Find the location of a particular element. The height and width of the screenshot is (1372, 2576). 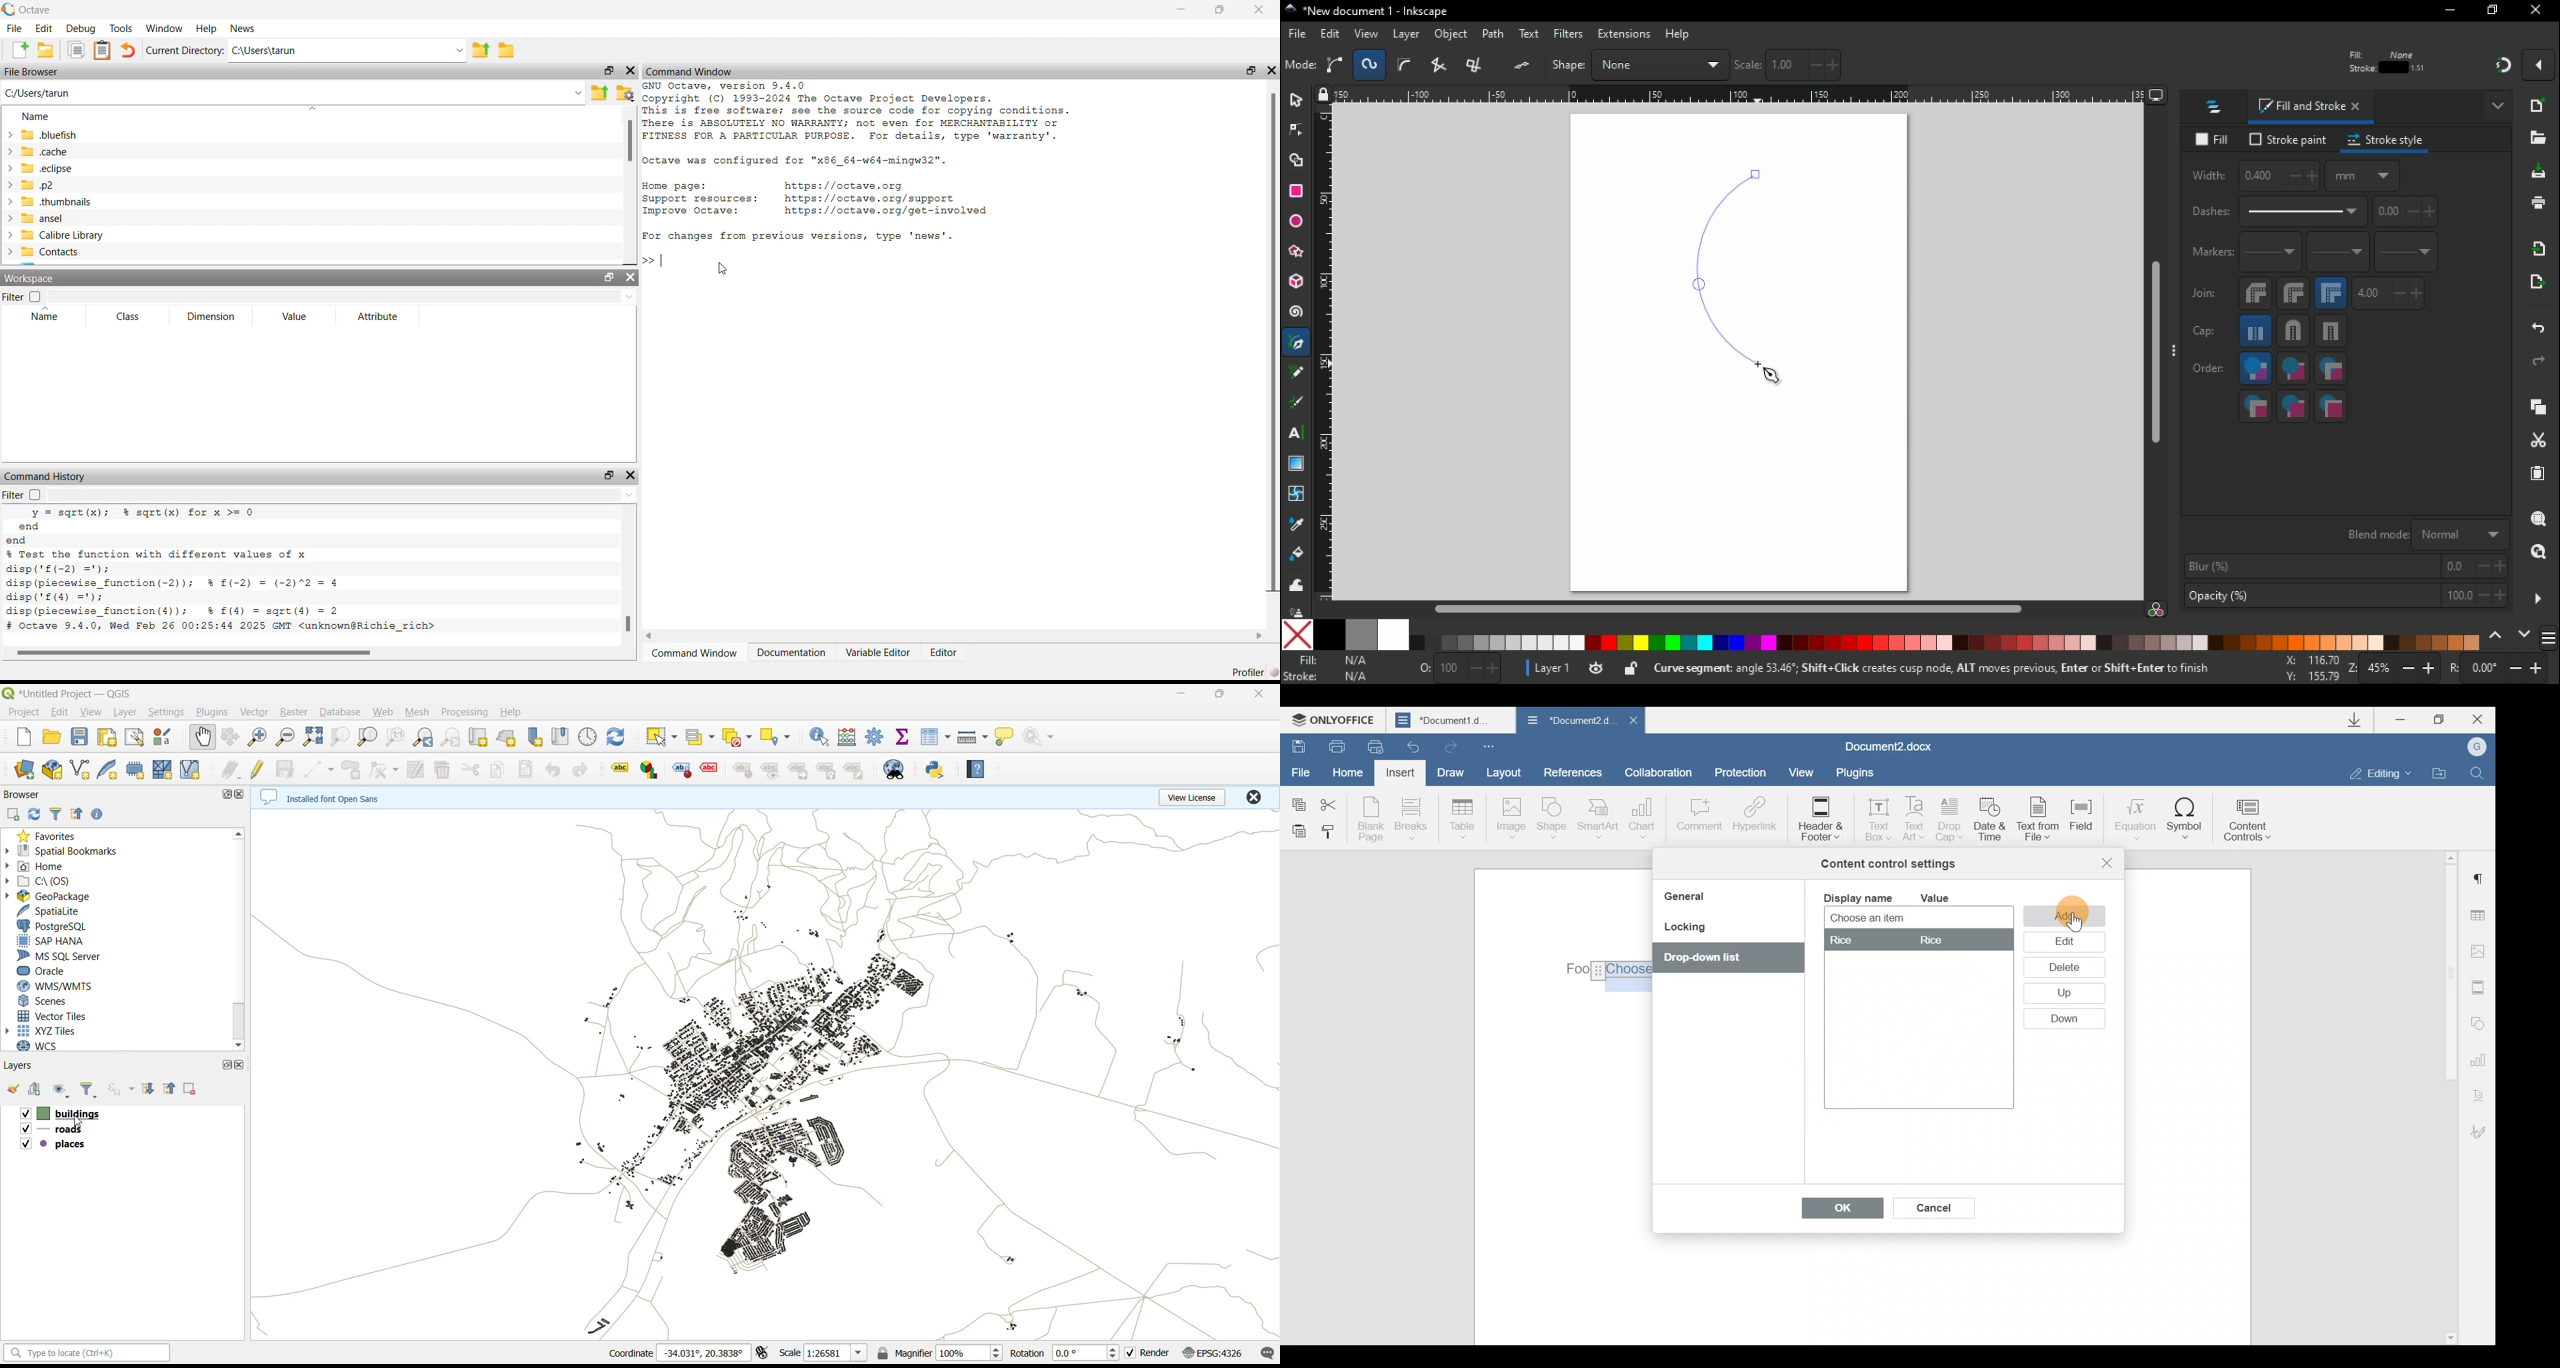

Command History is located at coordinates (45, 473).